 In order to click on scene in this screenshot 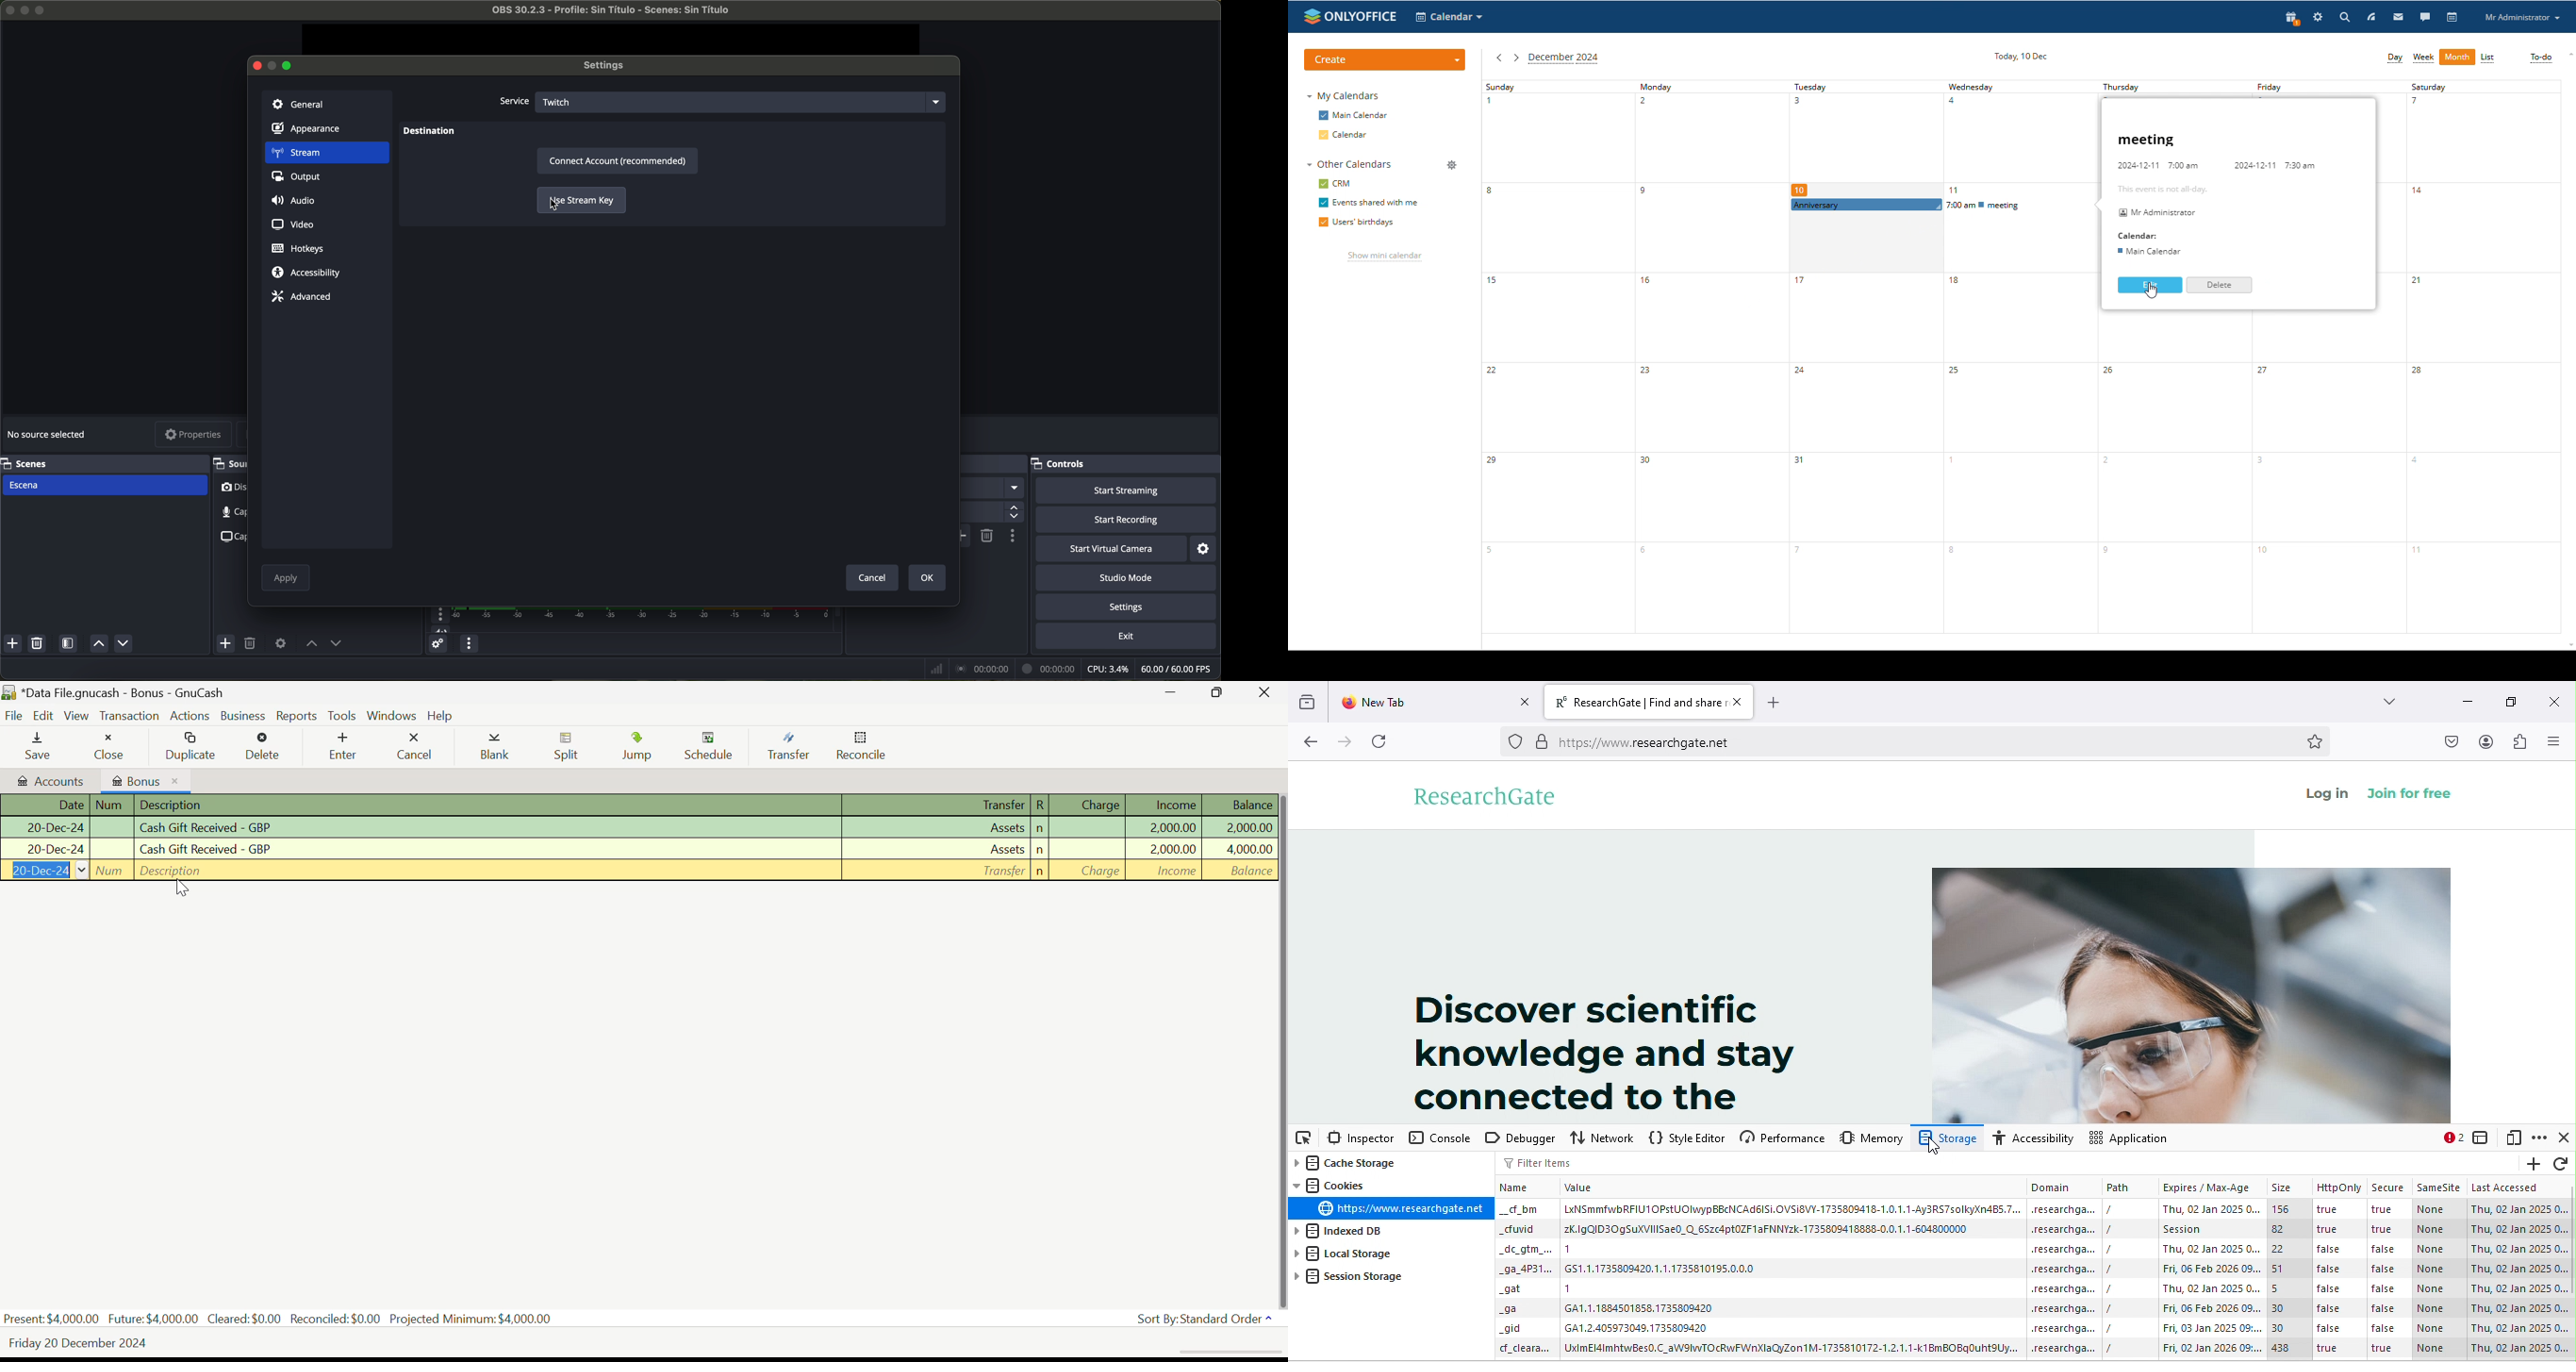, I will do `click(105, 485)`.